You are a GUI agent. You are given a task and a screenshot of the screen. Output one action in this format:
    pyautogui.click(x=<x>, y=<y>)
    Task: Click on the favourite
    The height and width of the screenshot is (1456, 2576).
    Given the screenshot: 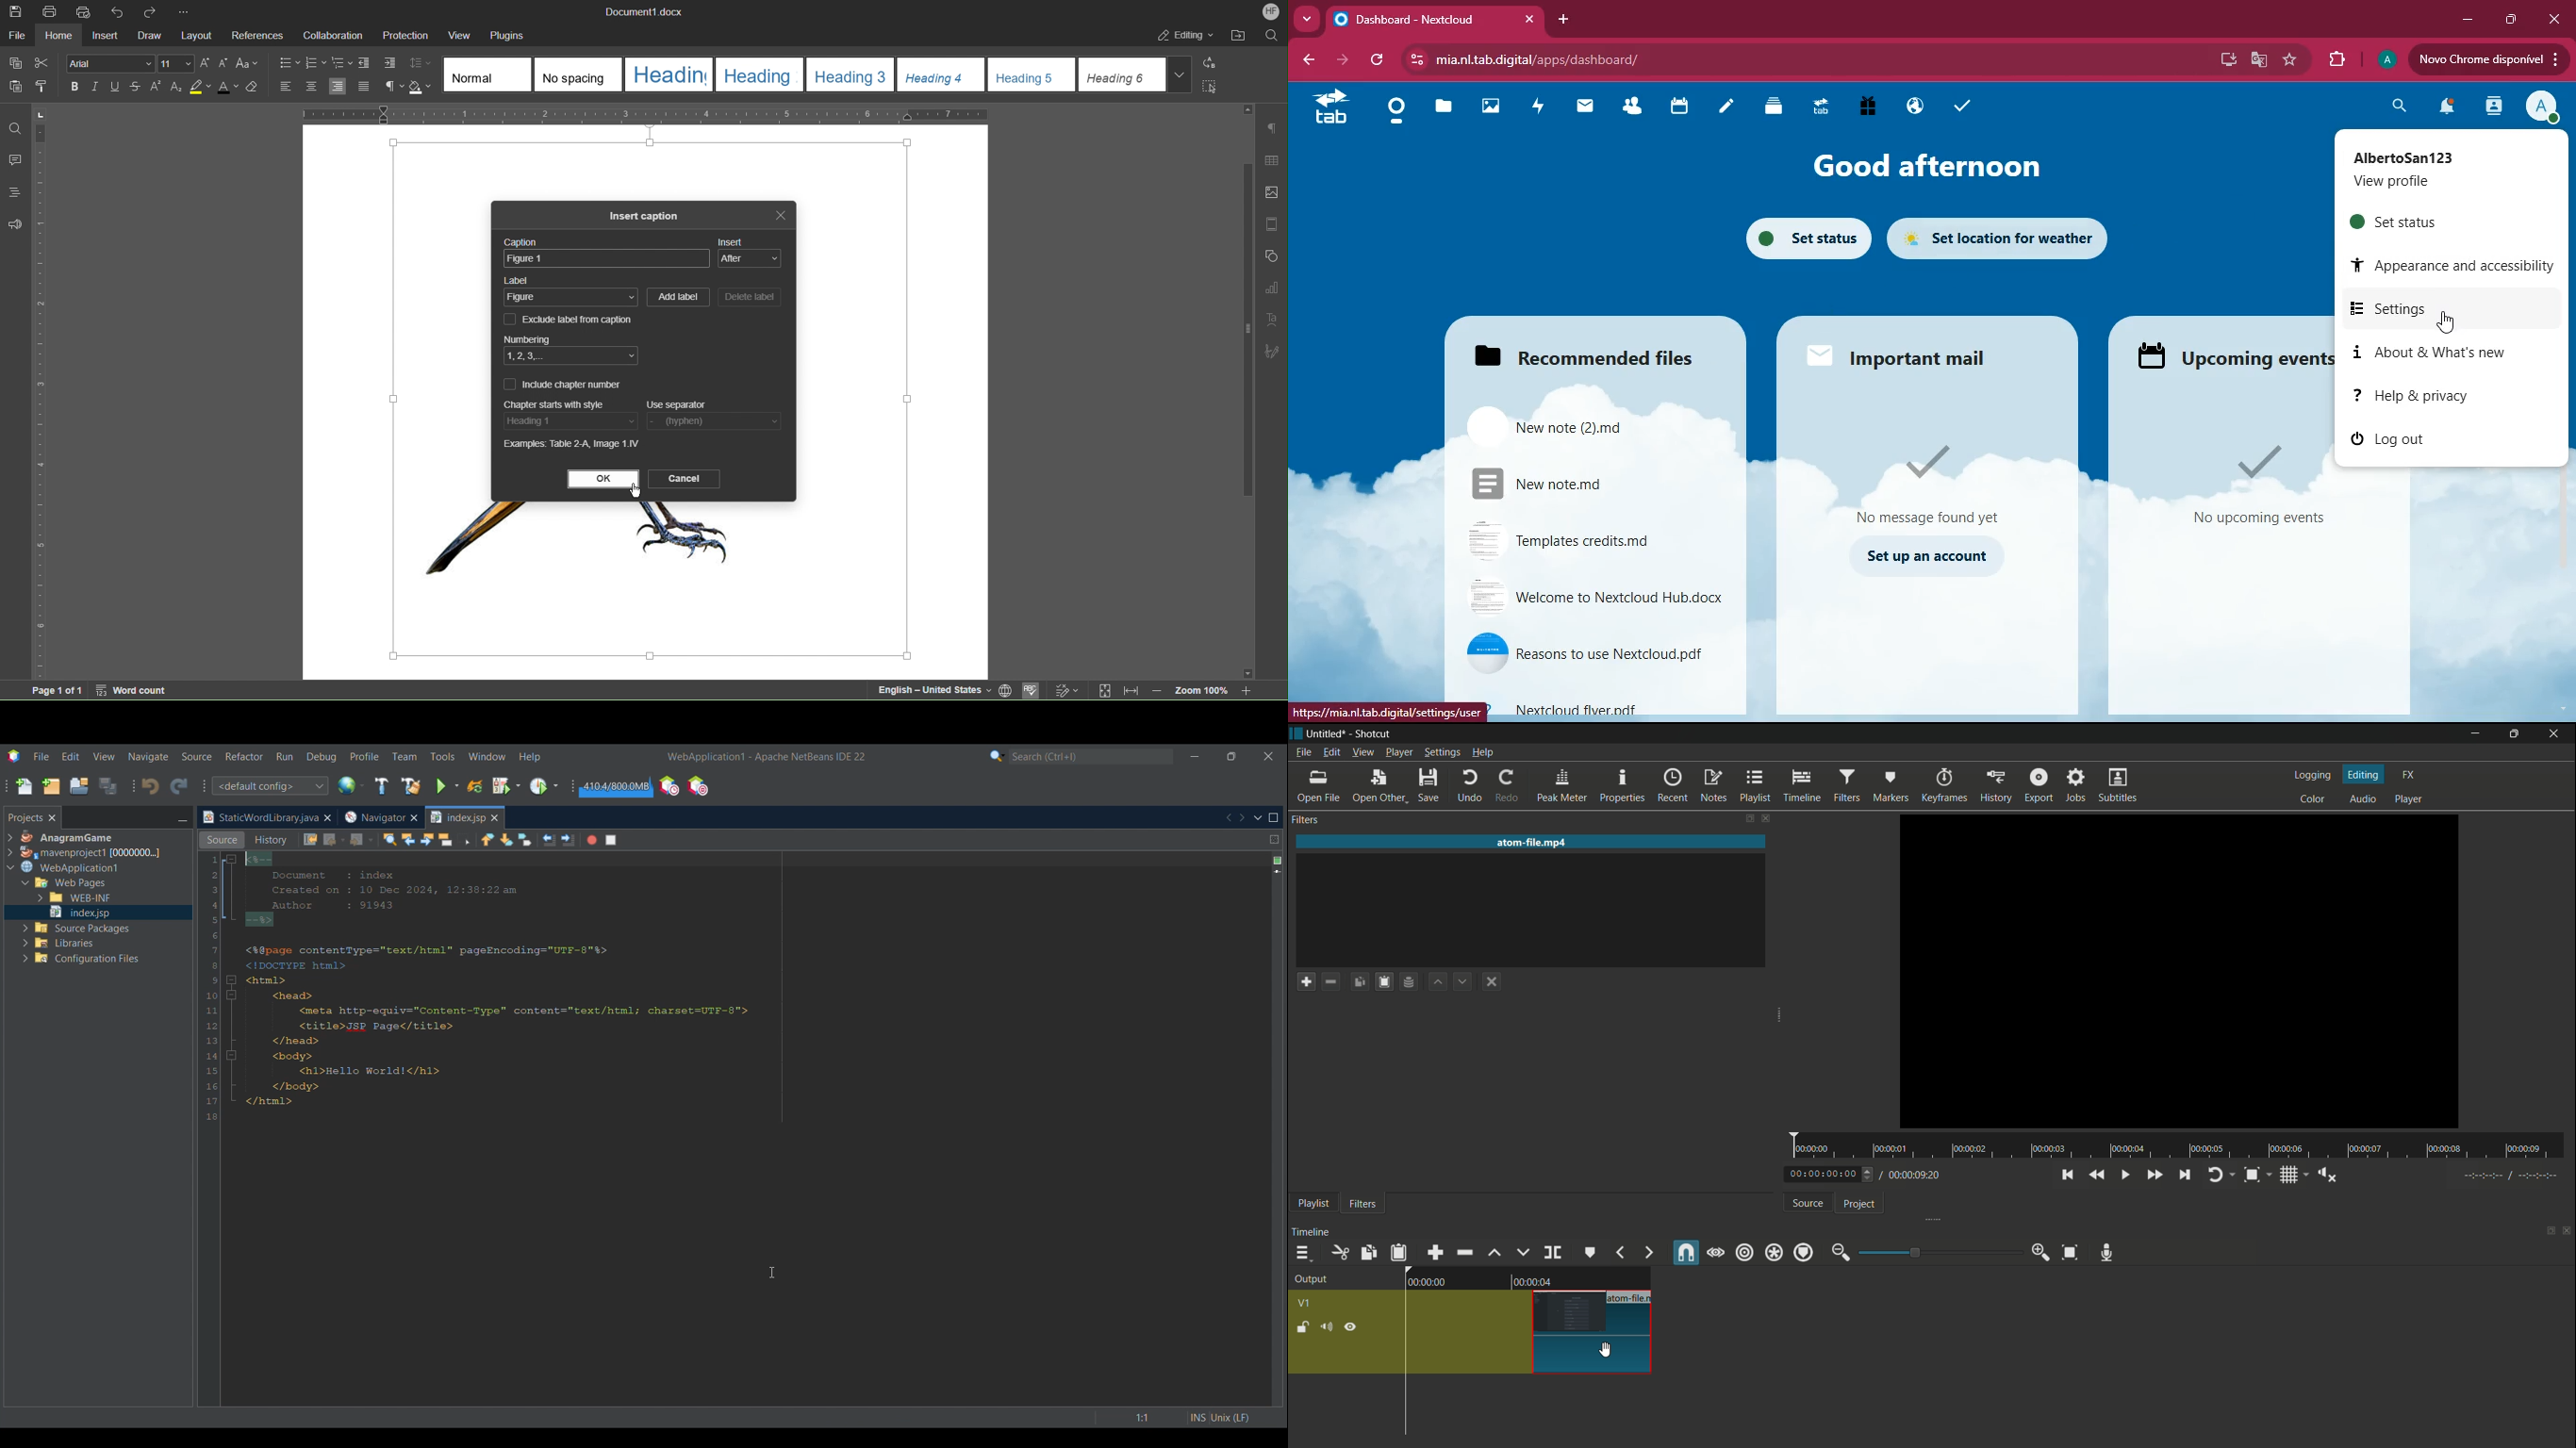 What is the action you would take?
    pyautogui.click(x=2292, y=60)
    